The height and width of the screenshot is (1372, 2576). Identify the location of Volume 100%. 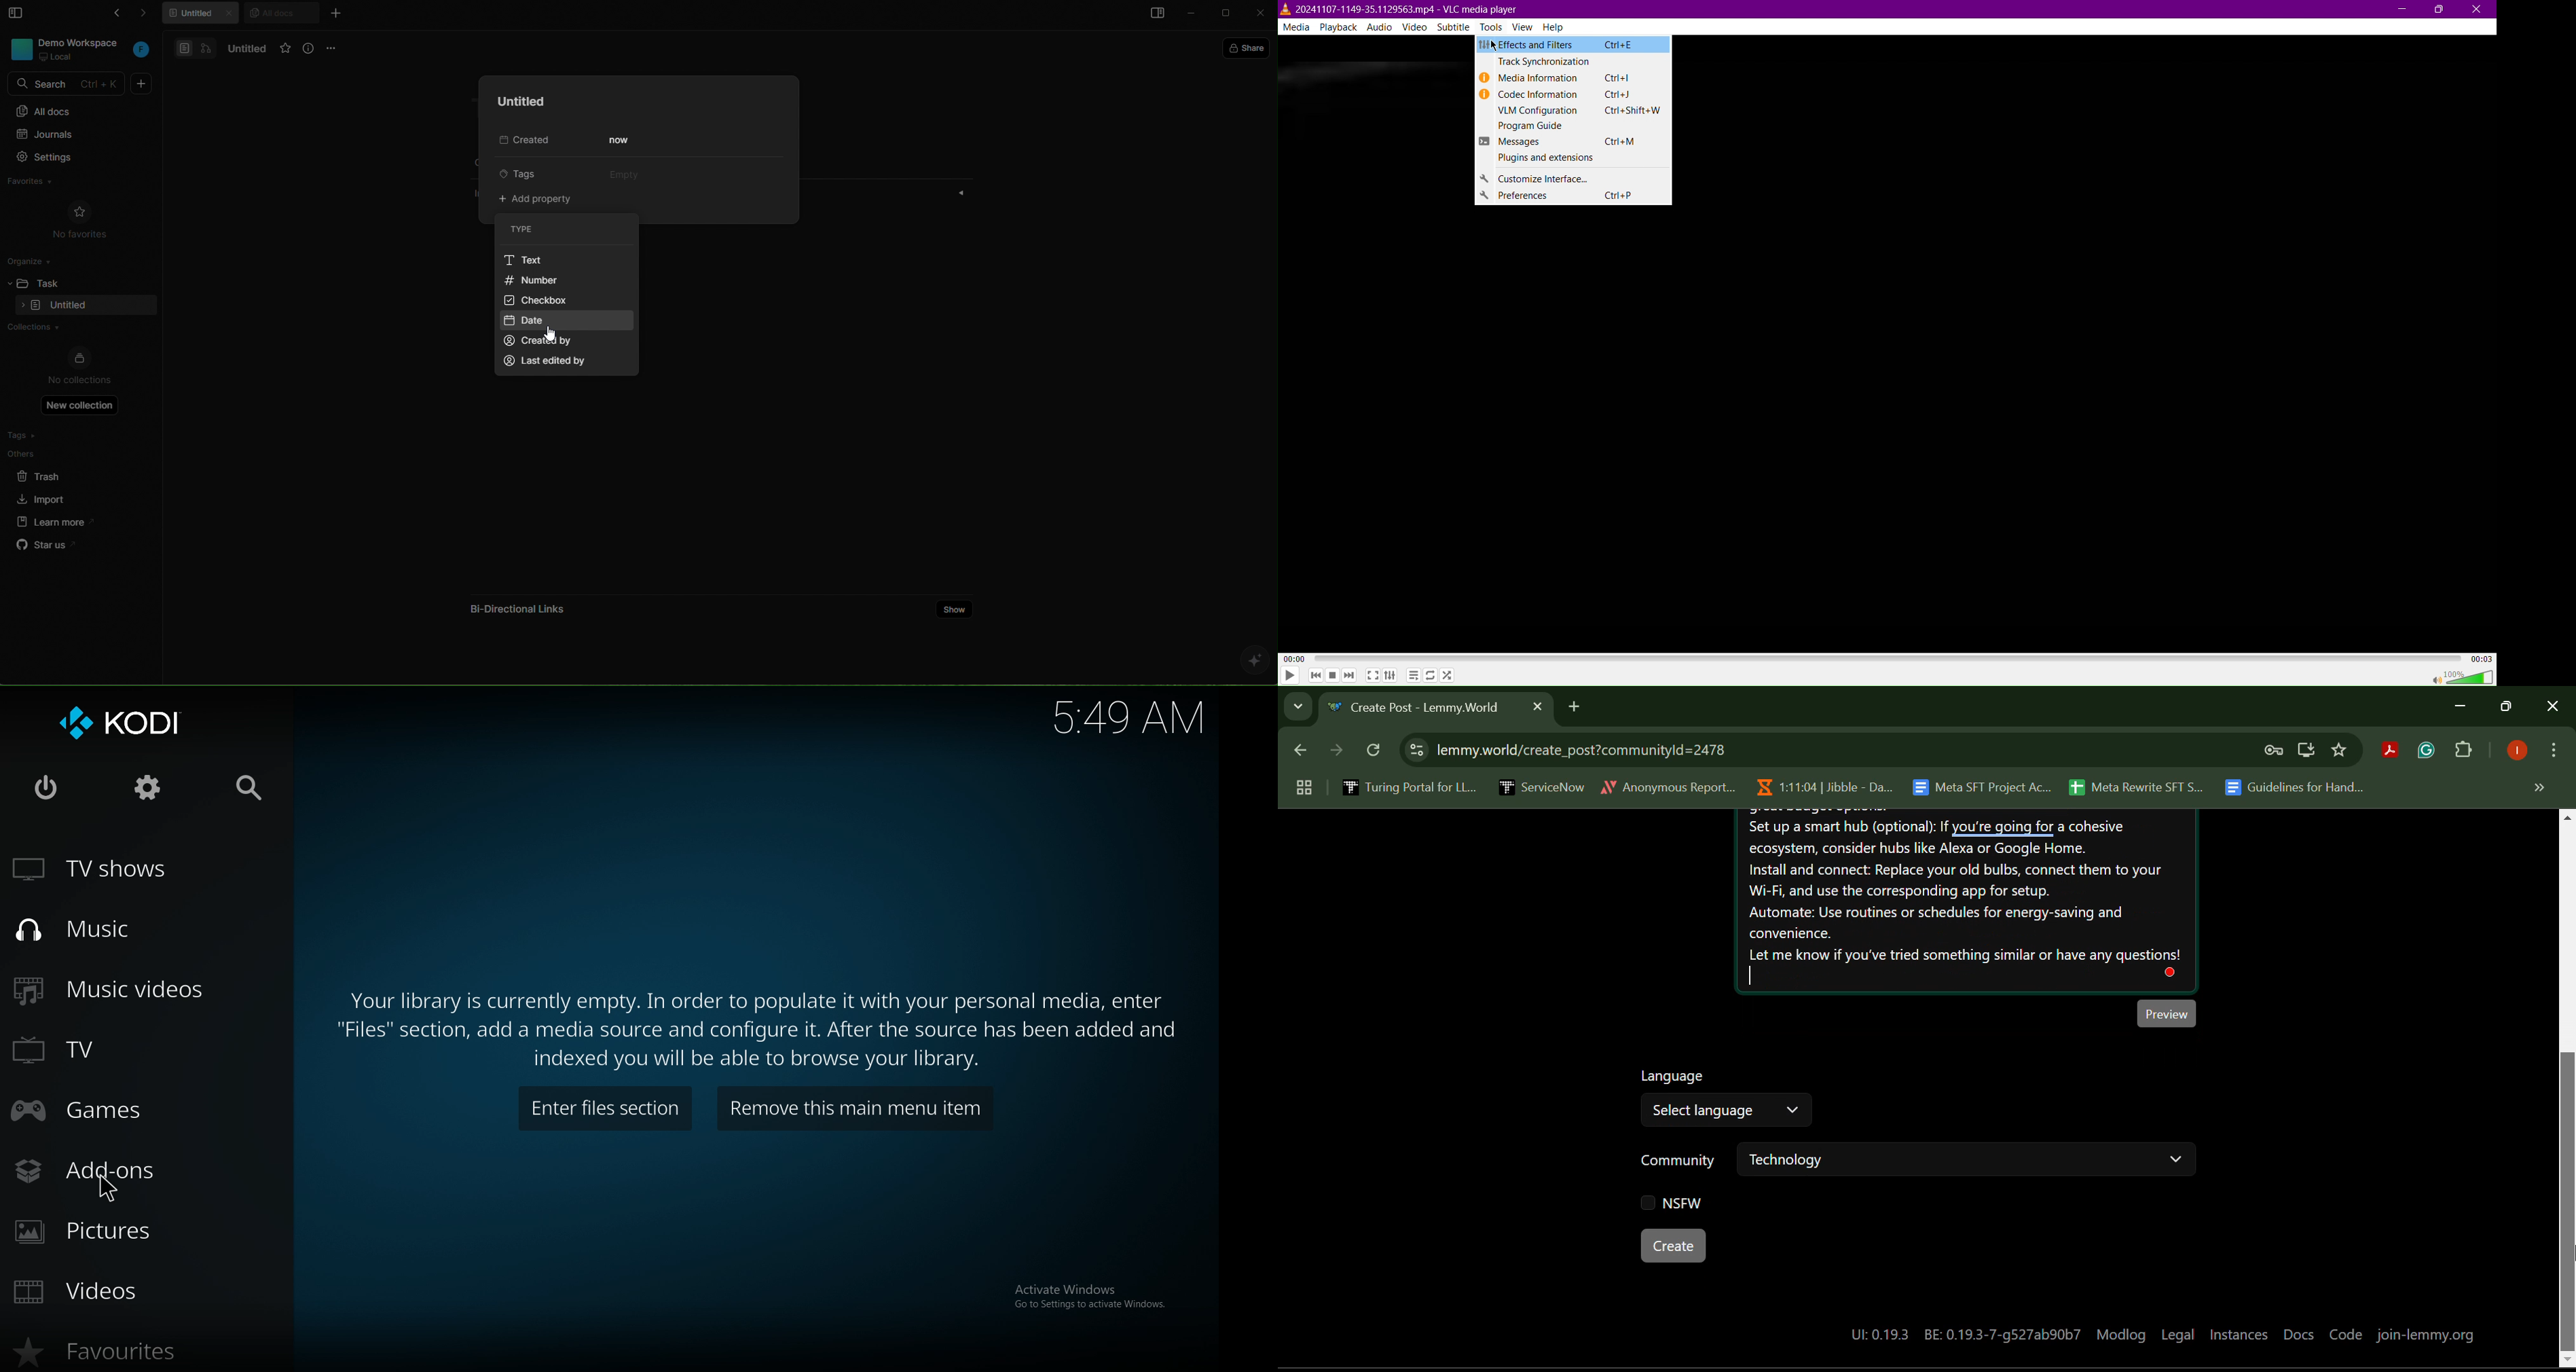
(2461, 676).